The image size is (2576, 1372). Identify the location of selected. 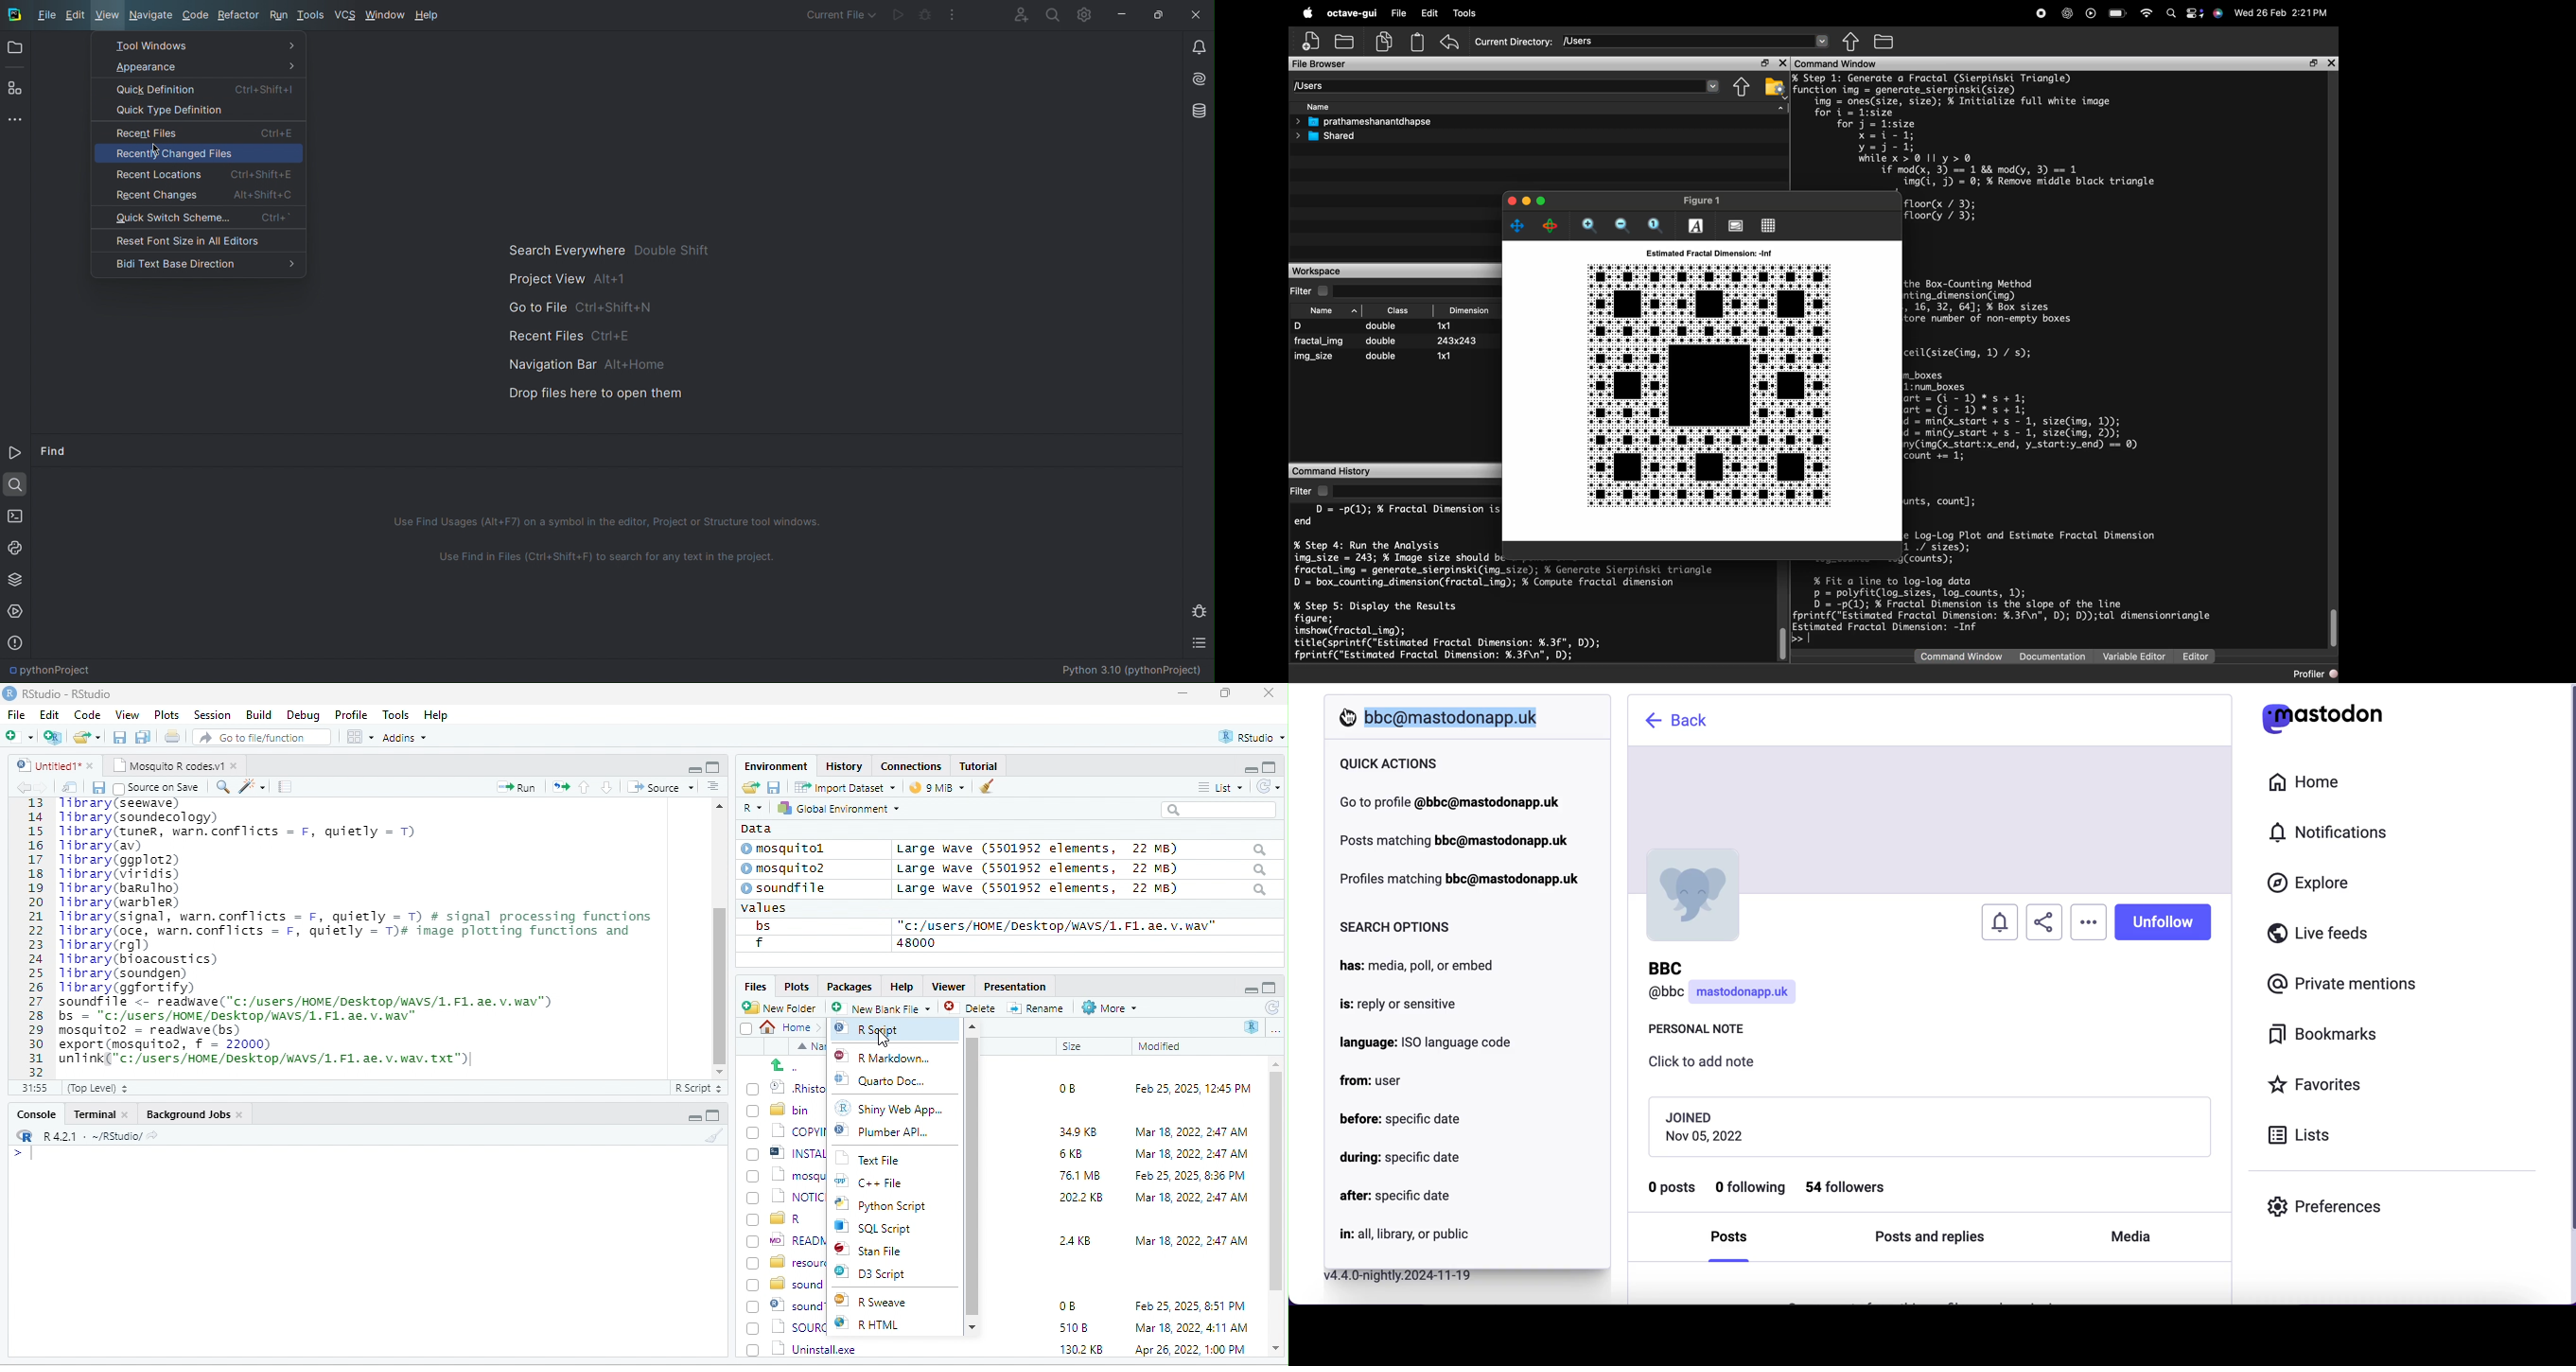
(1449, 717).